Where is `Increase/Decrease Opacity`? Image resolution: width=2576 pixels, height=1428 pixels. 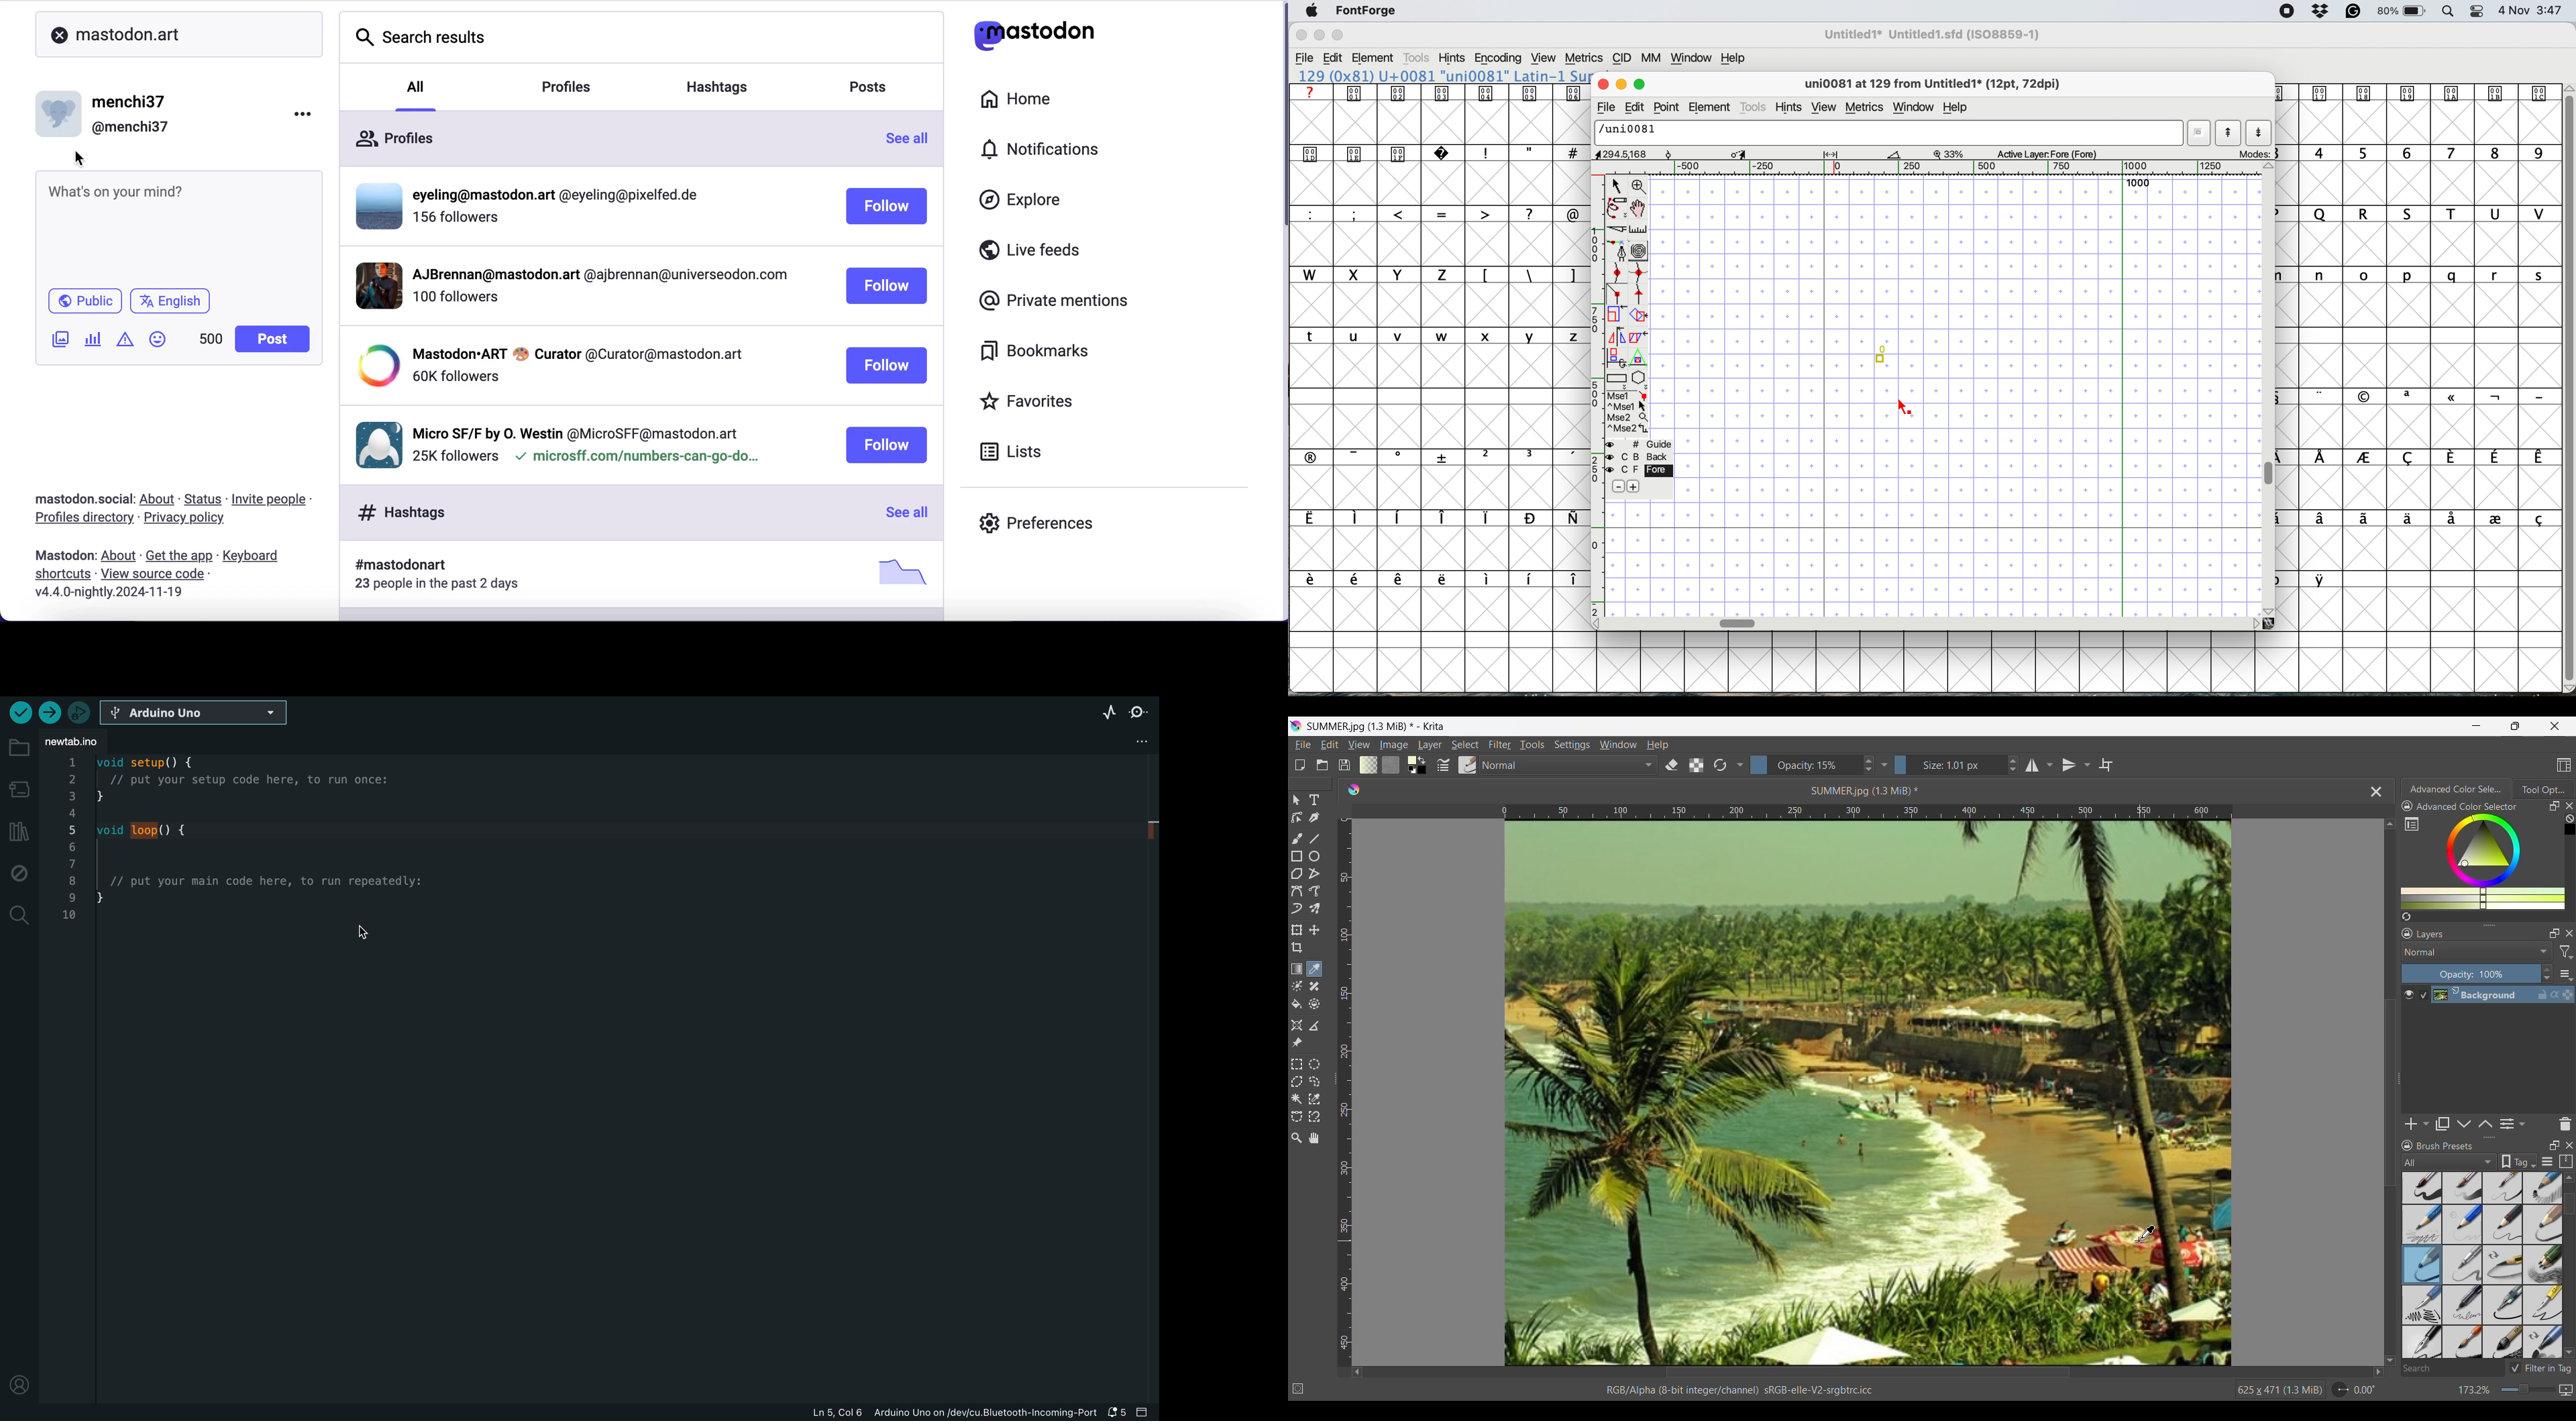
Increase/Decrease Opacity is located at coordinates (1868, 765).